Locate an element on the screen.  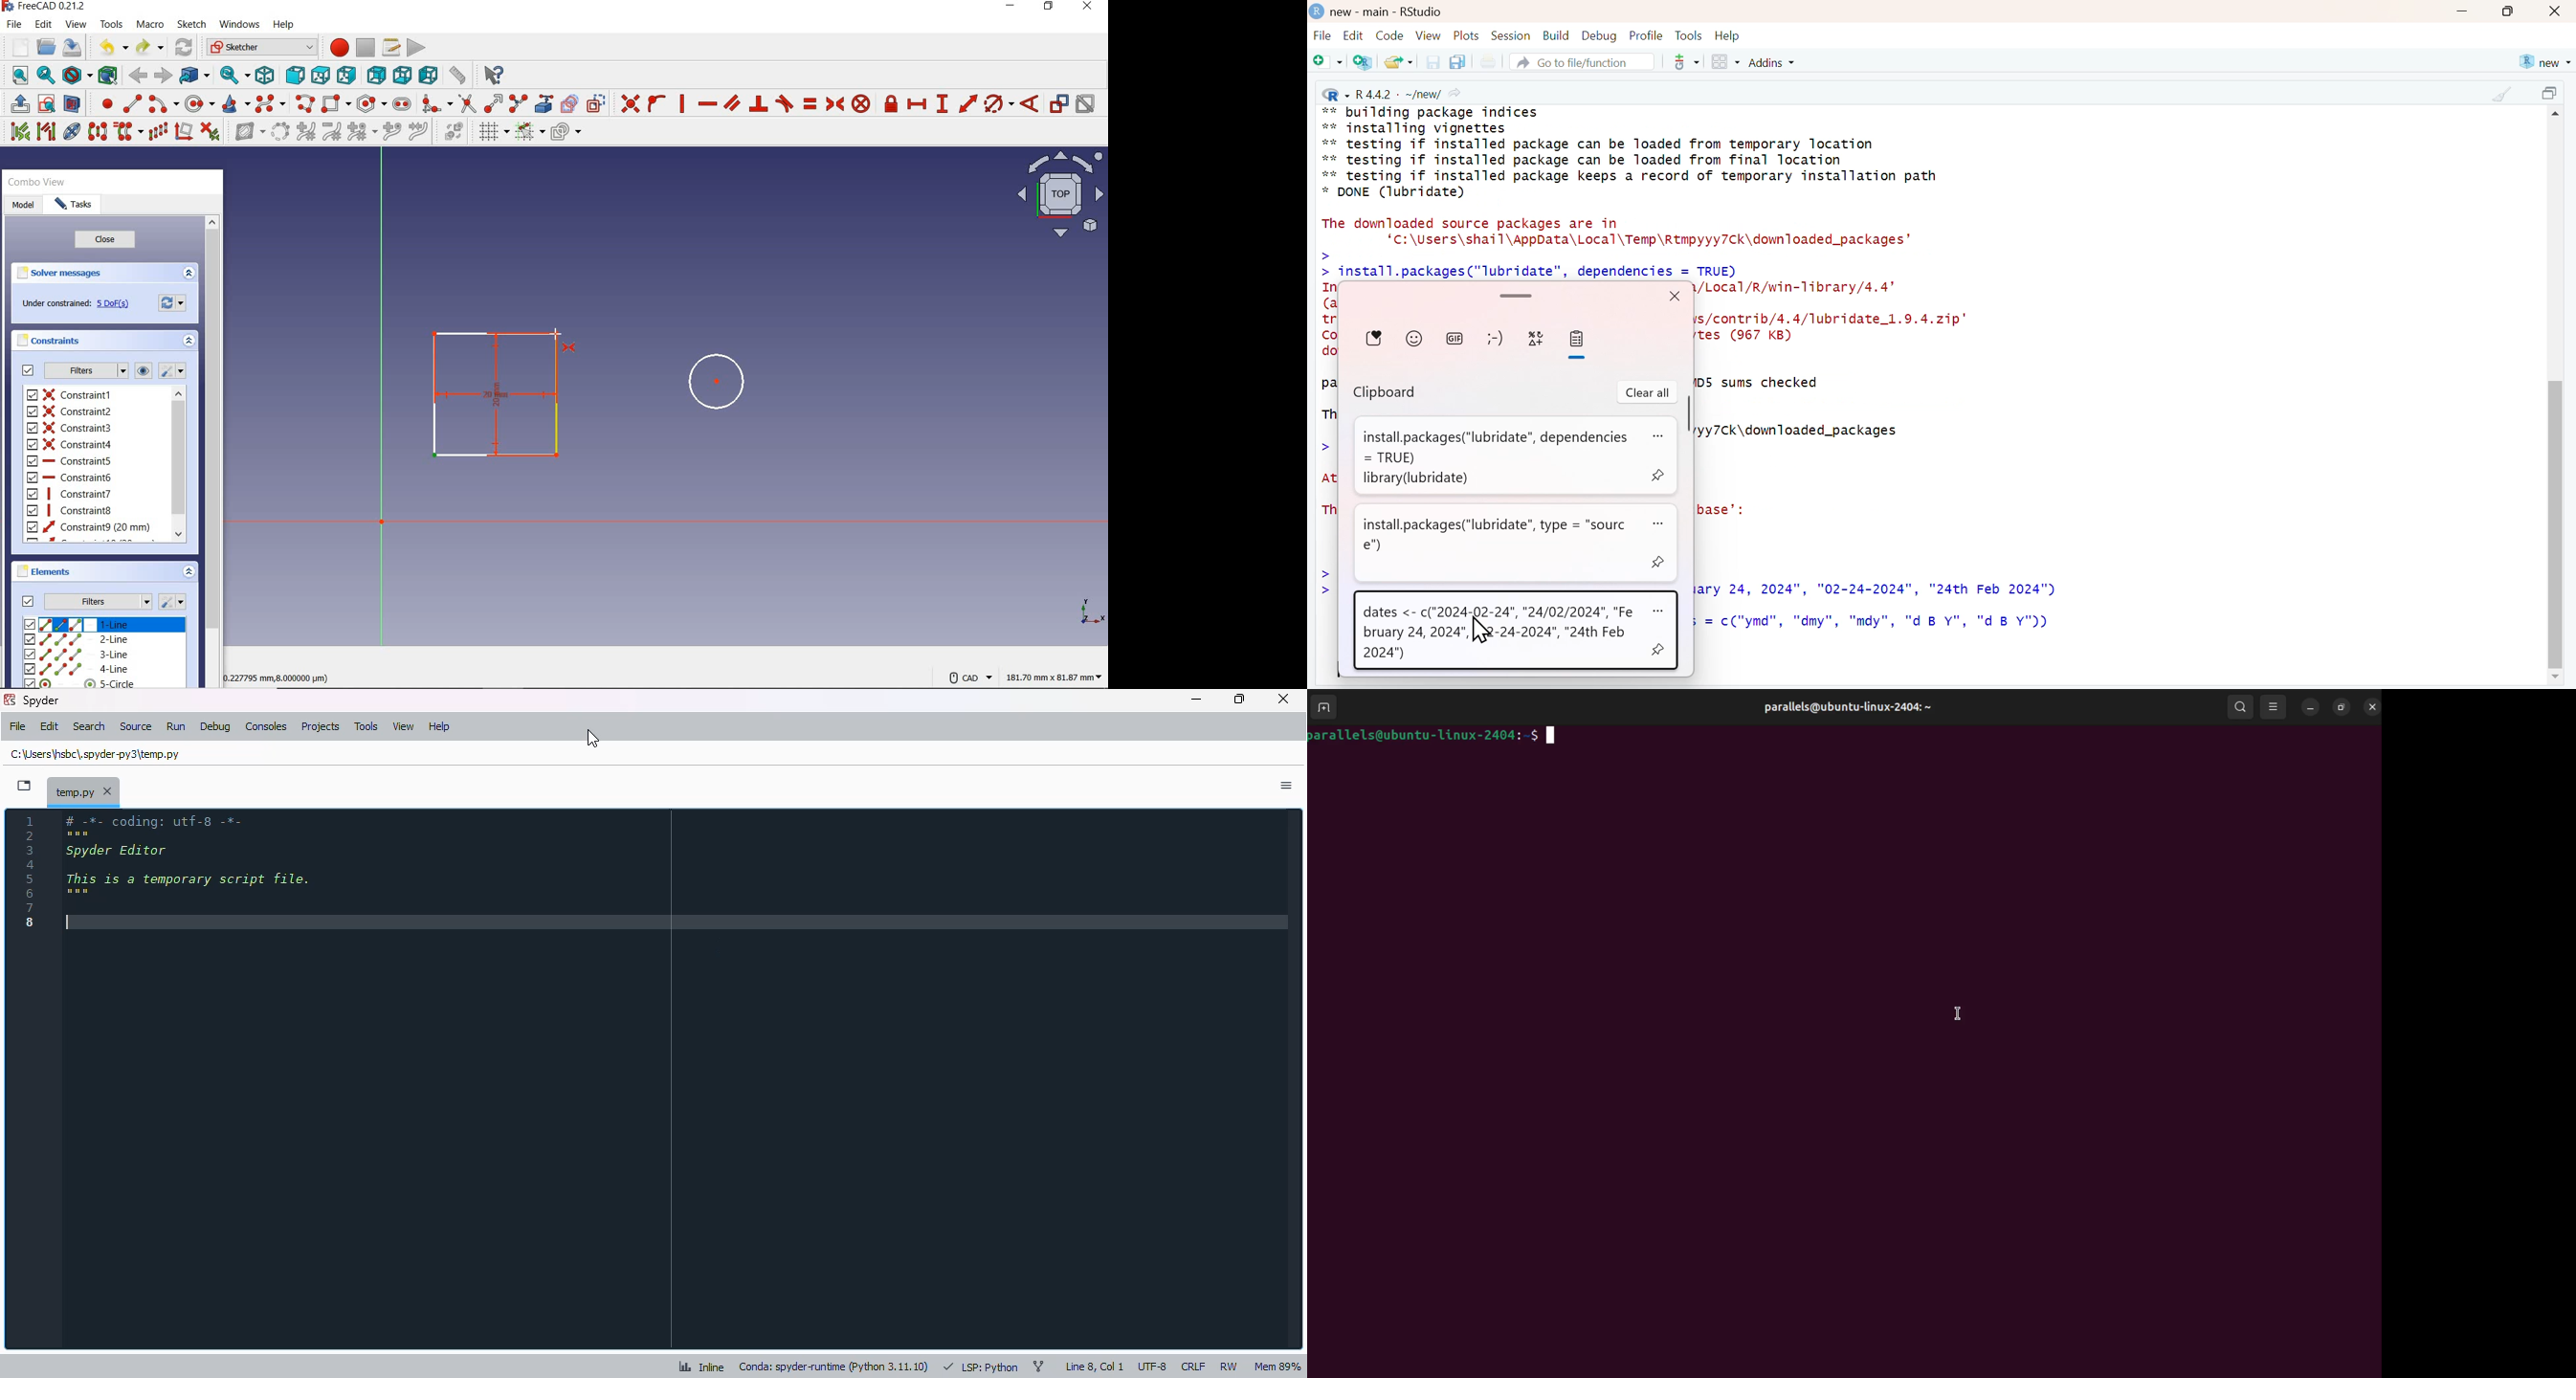
constrain parallel is located at coordinates (733, 102).